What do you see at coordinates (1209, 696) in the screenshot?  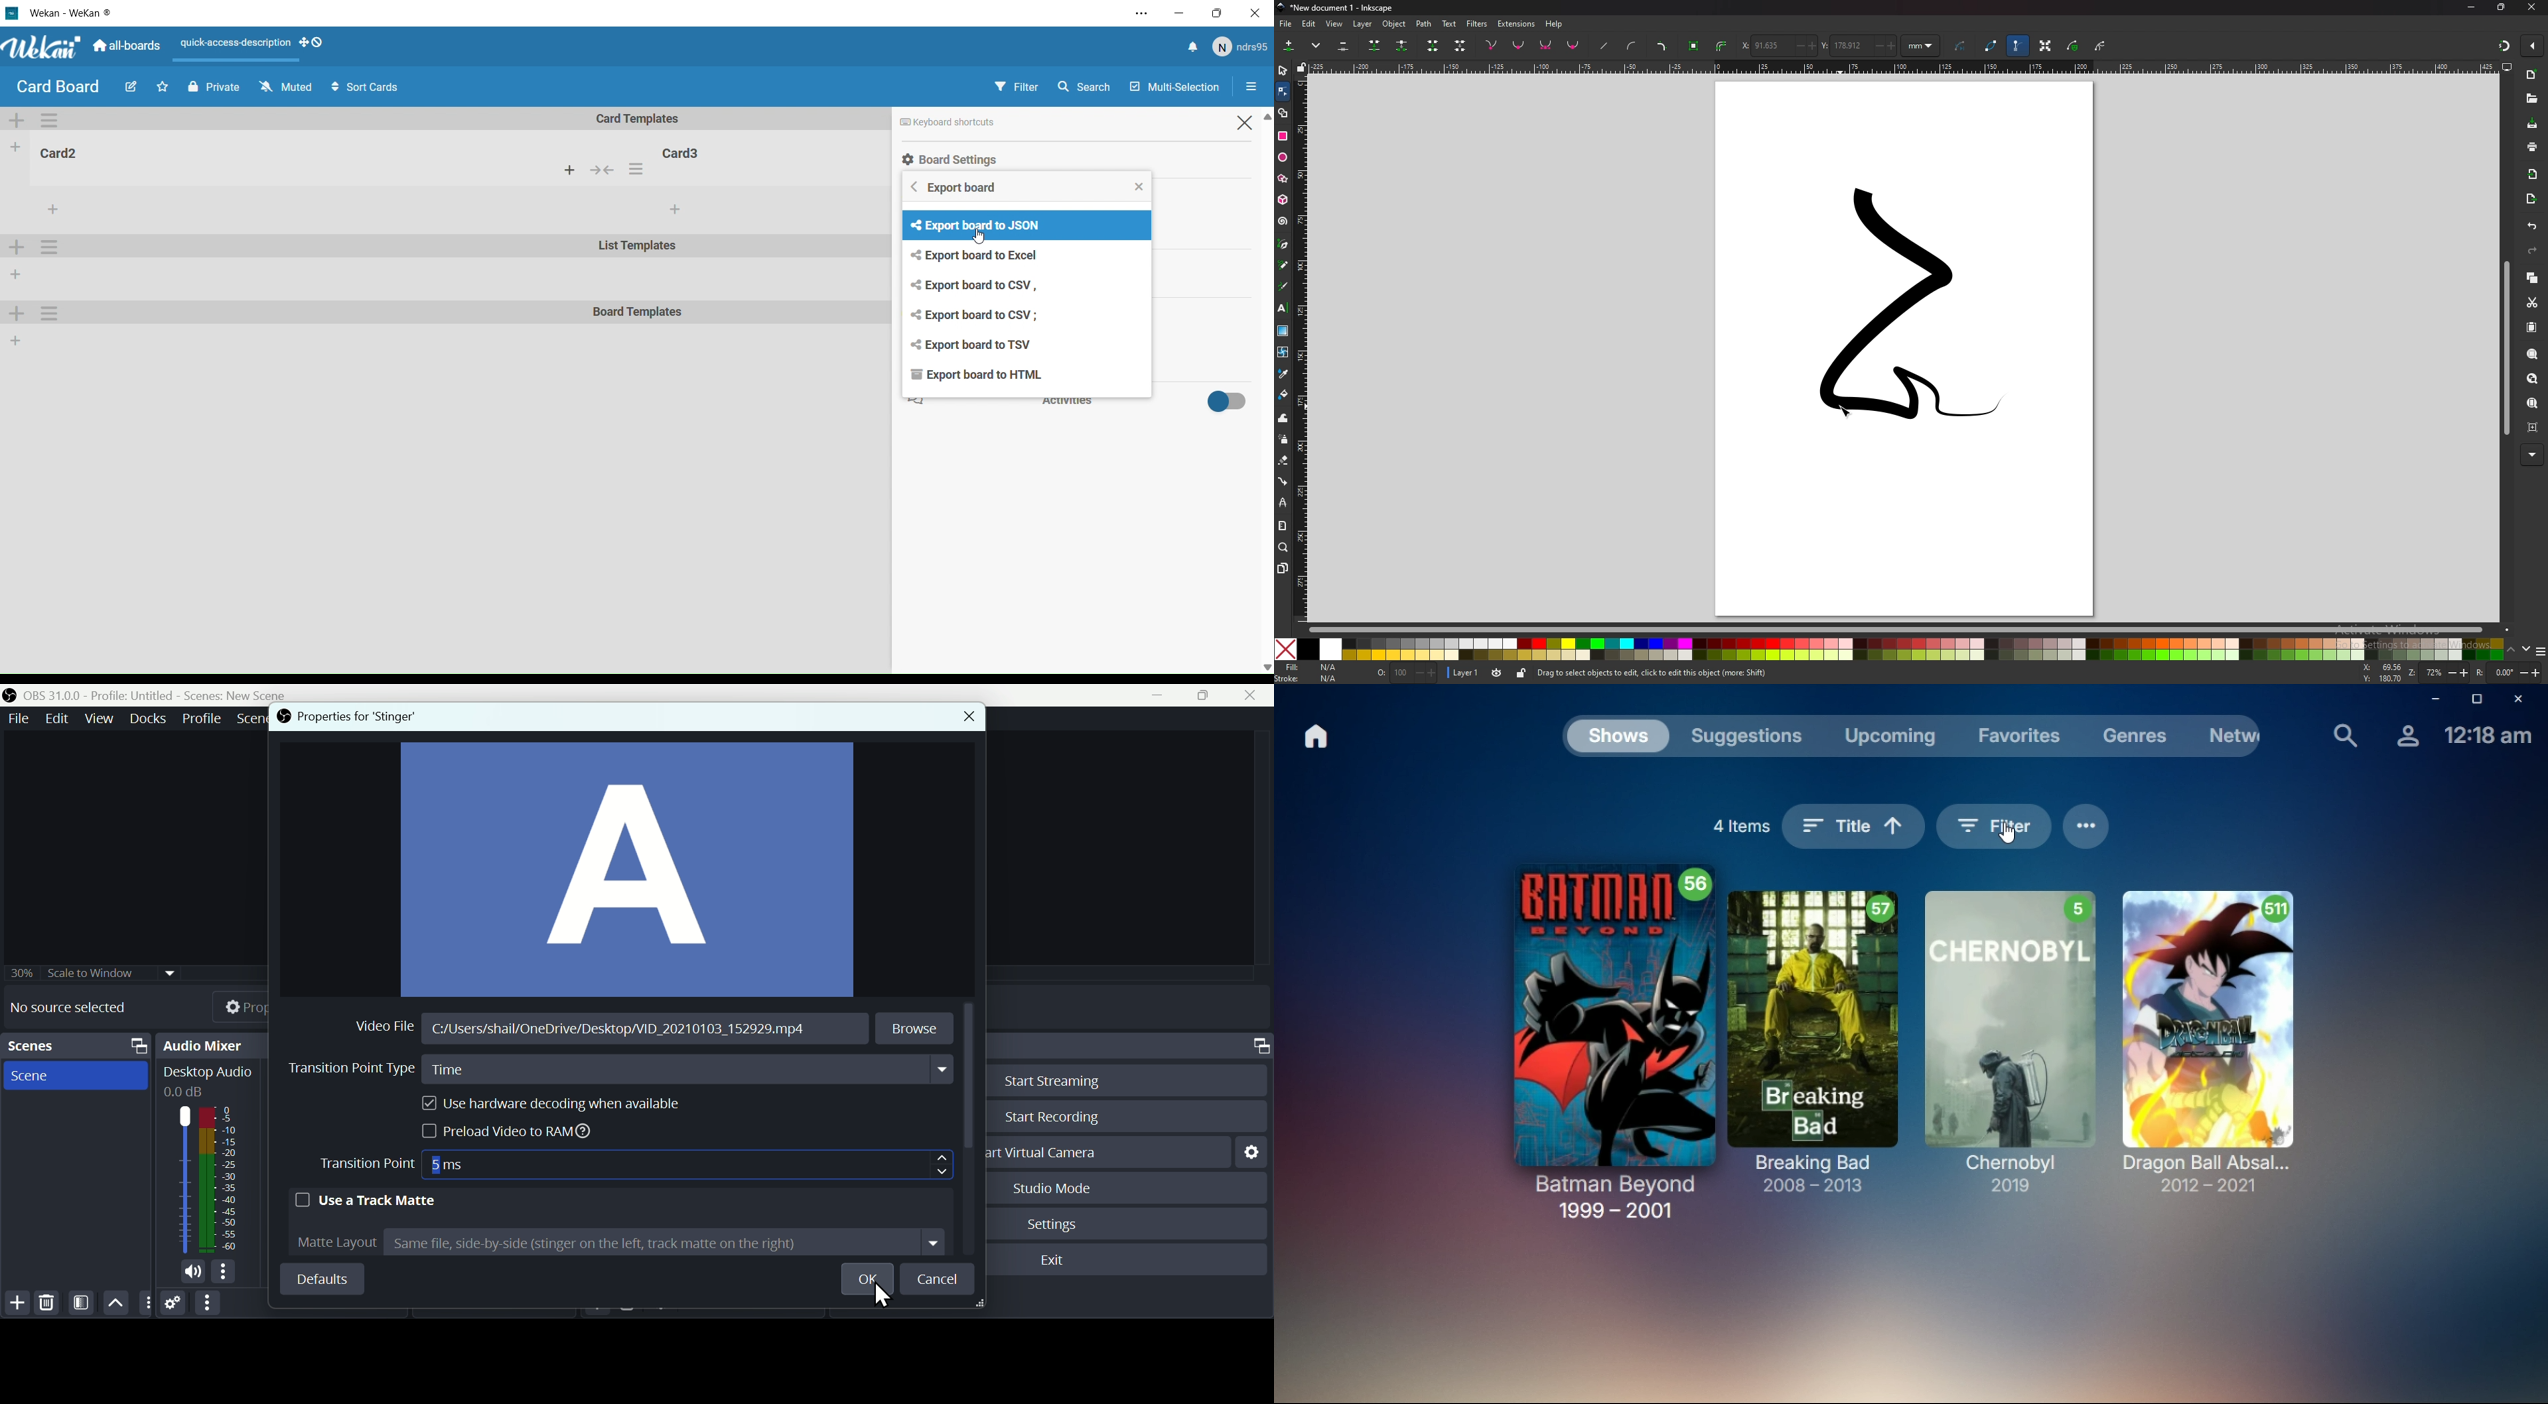 I see `Maximise` at bounding box center [1209, 696].